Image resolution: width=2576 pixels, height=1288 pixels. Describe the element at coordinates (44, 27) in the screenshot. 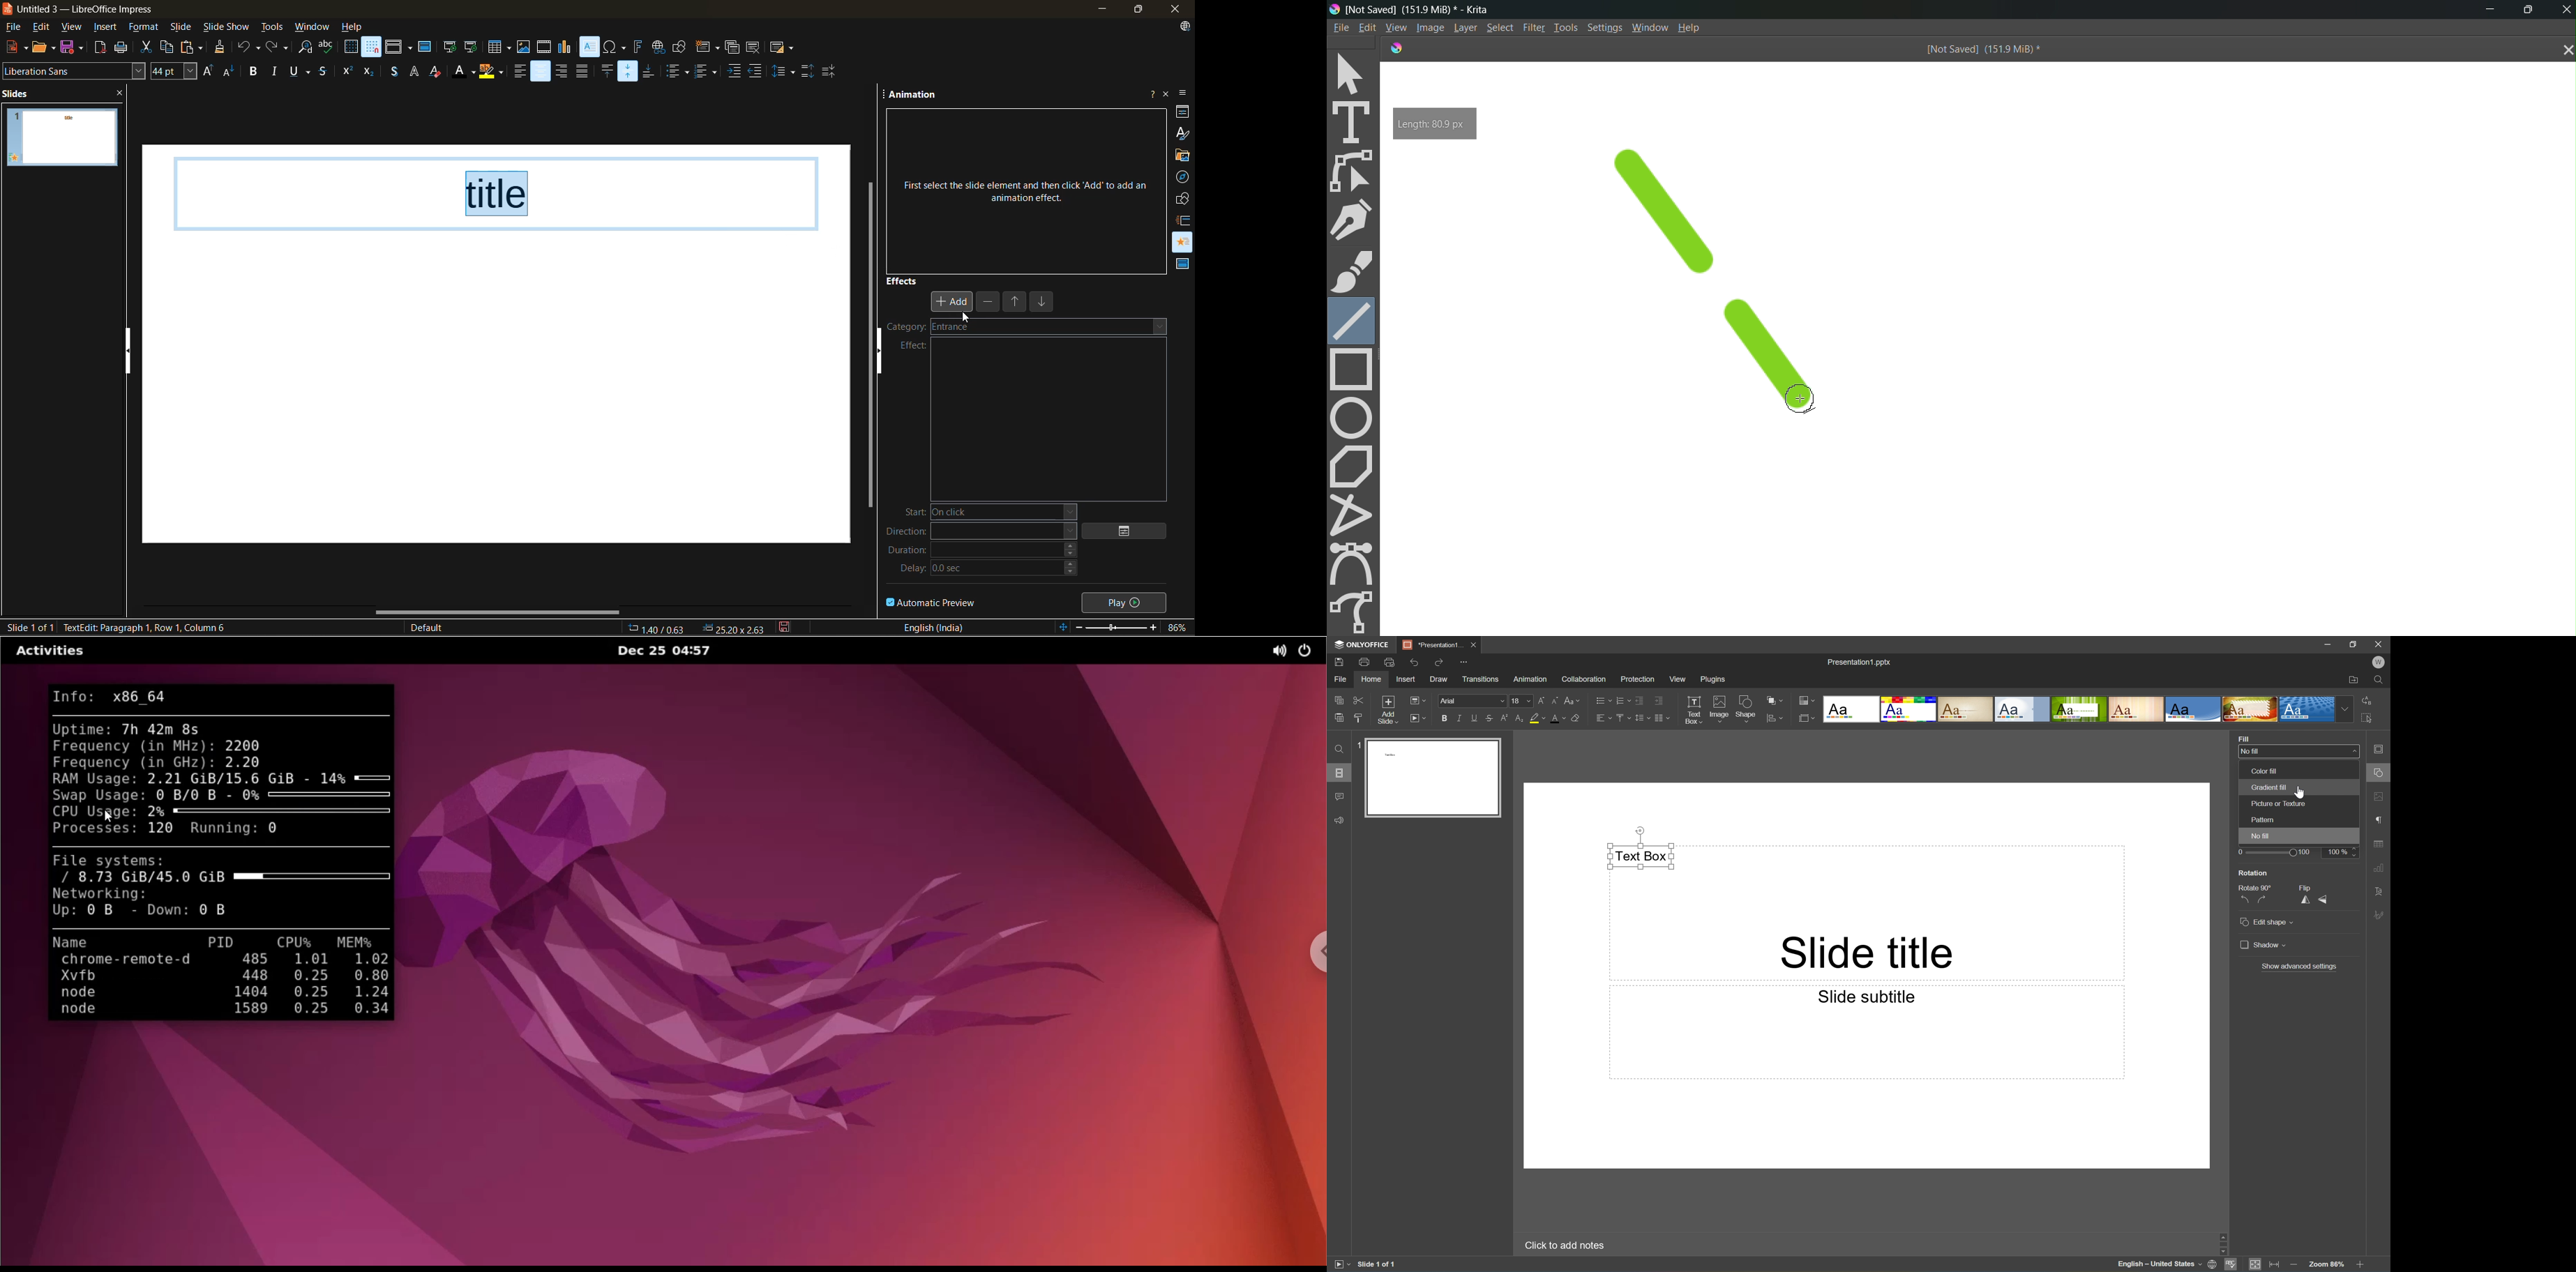

I see `edit` at that location.